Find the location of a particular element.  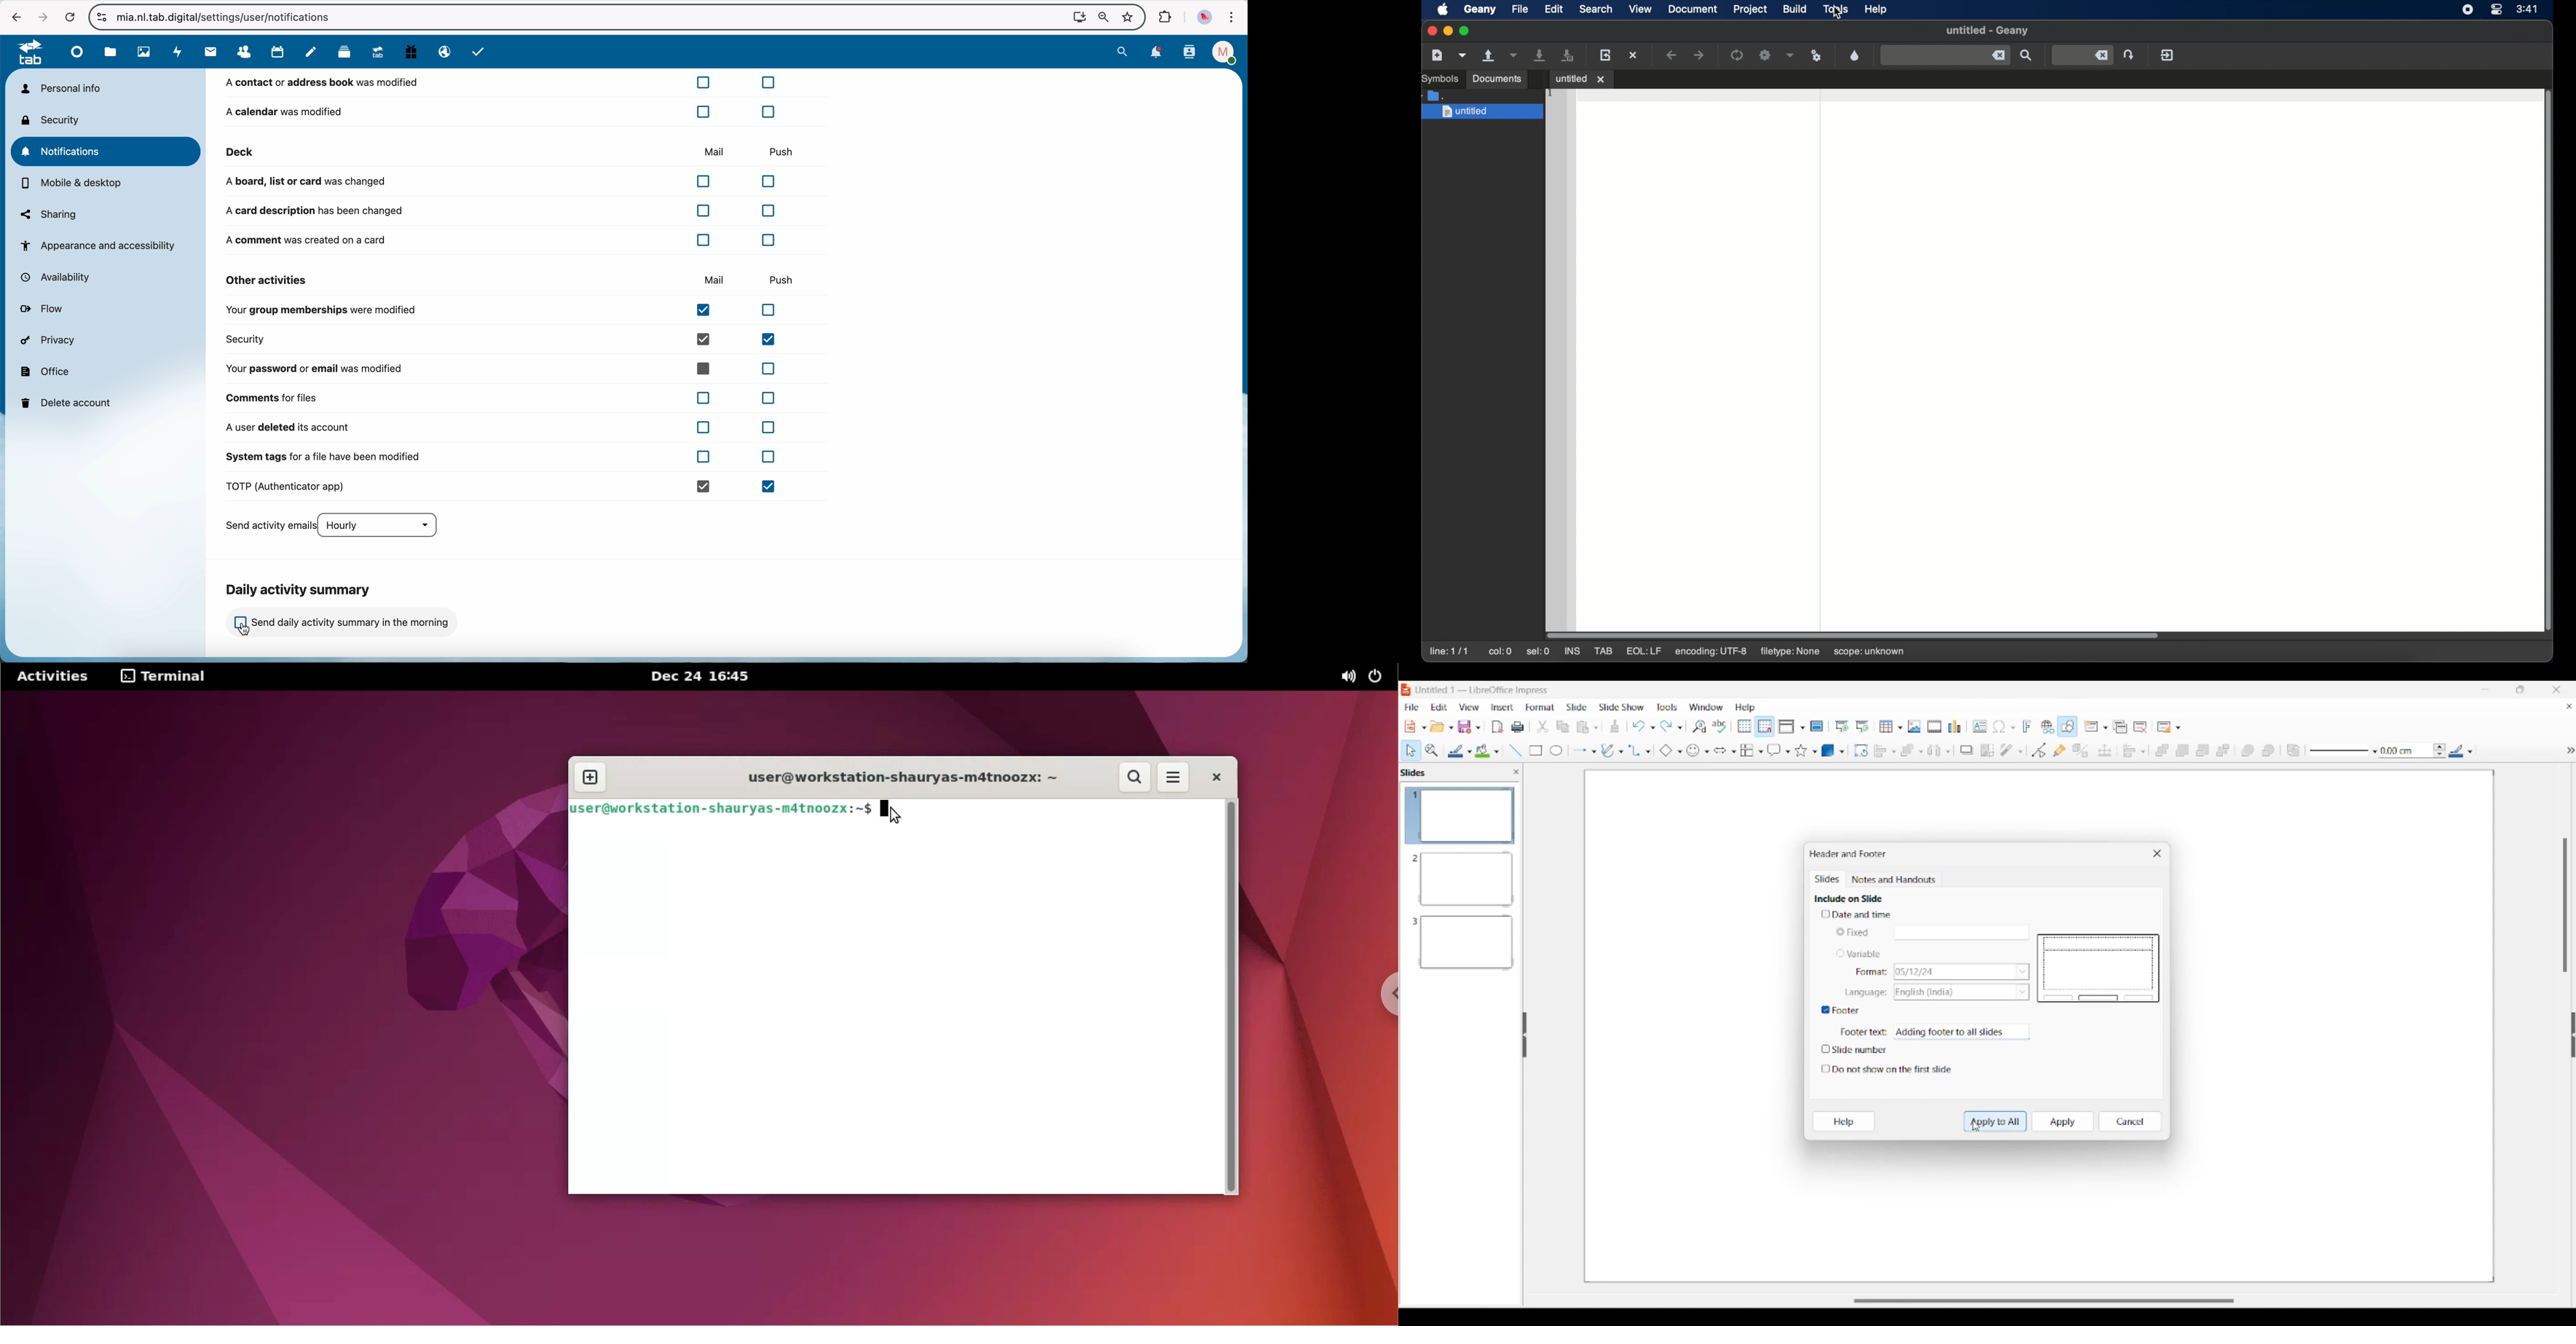

Print is located at coordinates (1517, 726).